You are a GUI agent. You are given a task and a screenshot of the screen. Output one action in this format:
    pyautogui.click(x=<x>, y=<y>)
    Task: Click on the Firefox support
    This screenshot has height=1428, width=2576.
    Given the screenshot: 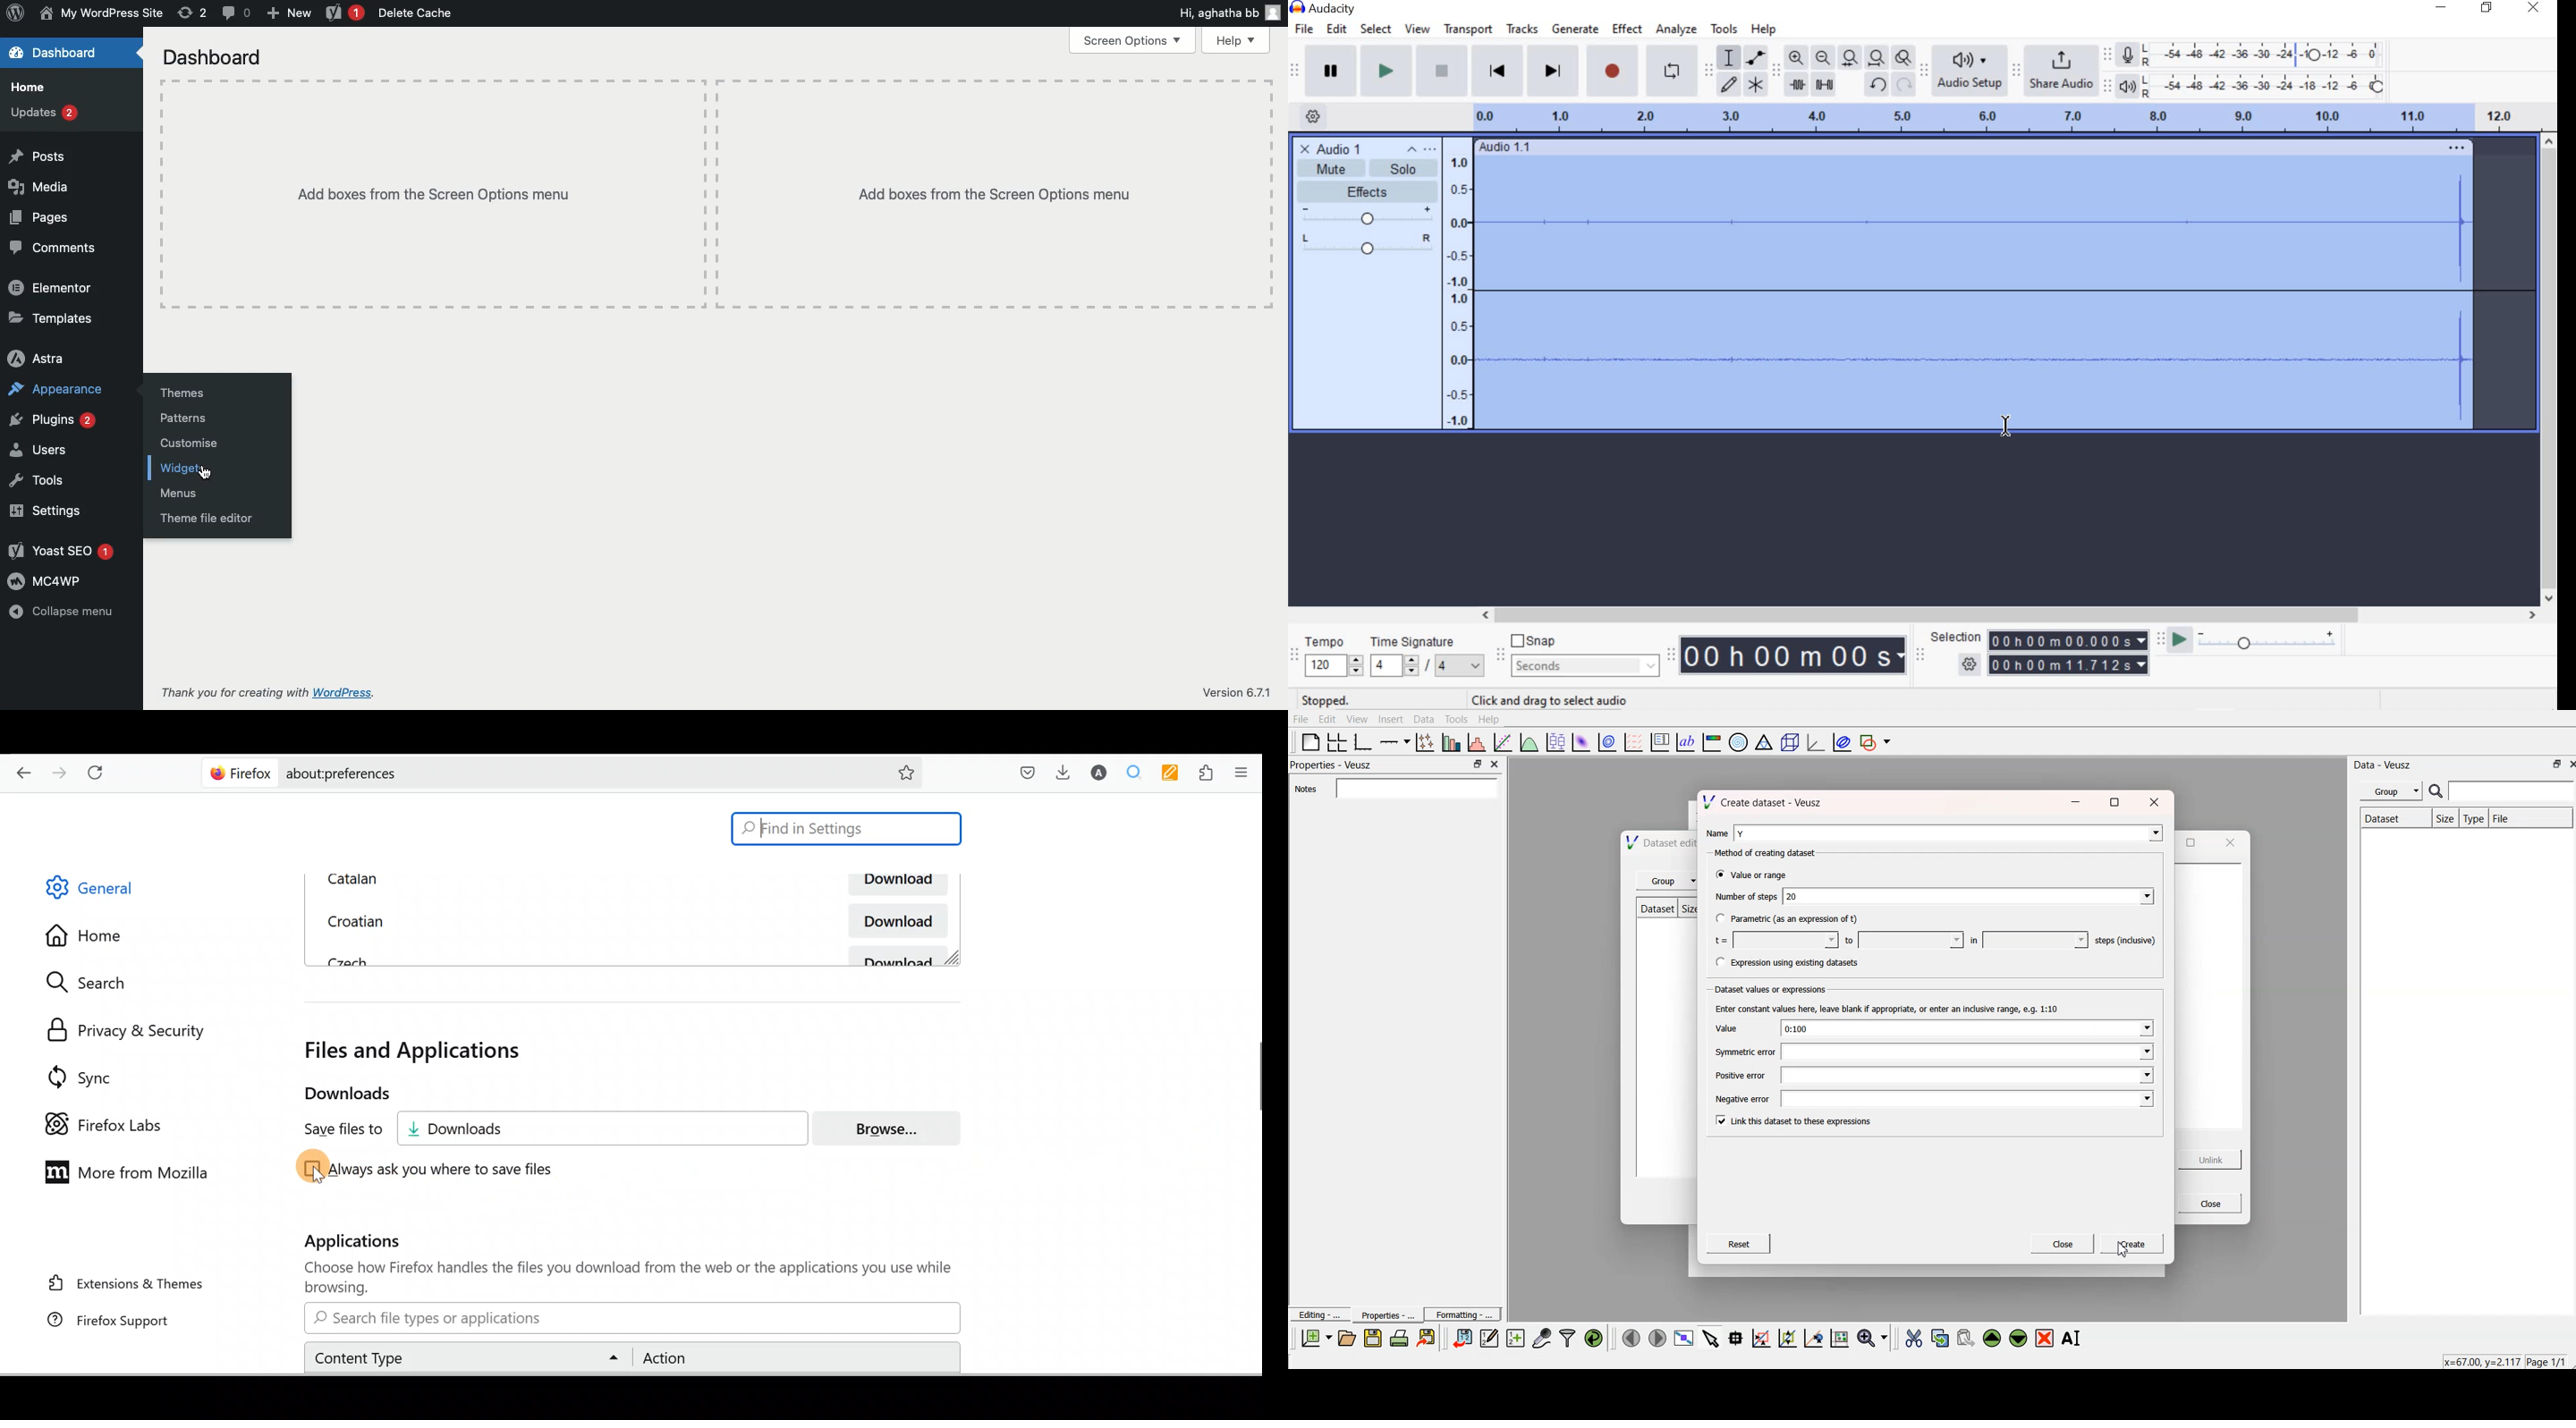 What is the action you would take?
    pyautogui.click(x=105, y=1321)
    